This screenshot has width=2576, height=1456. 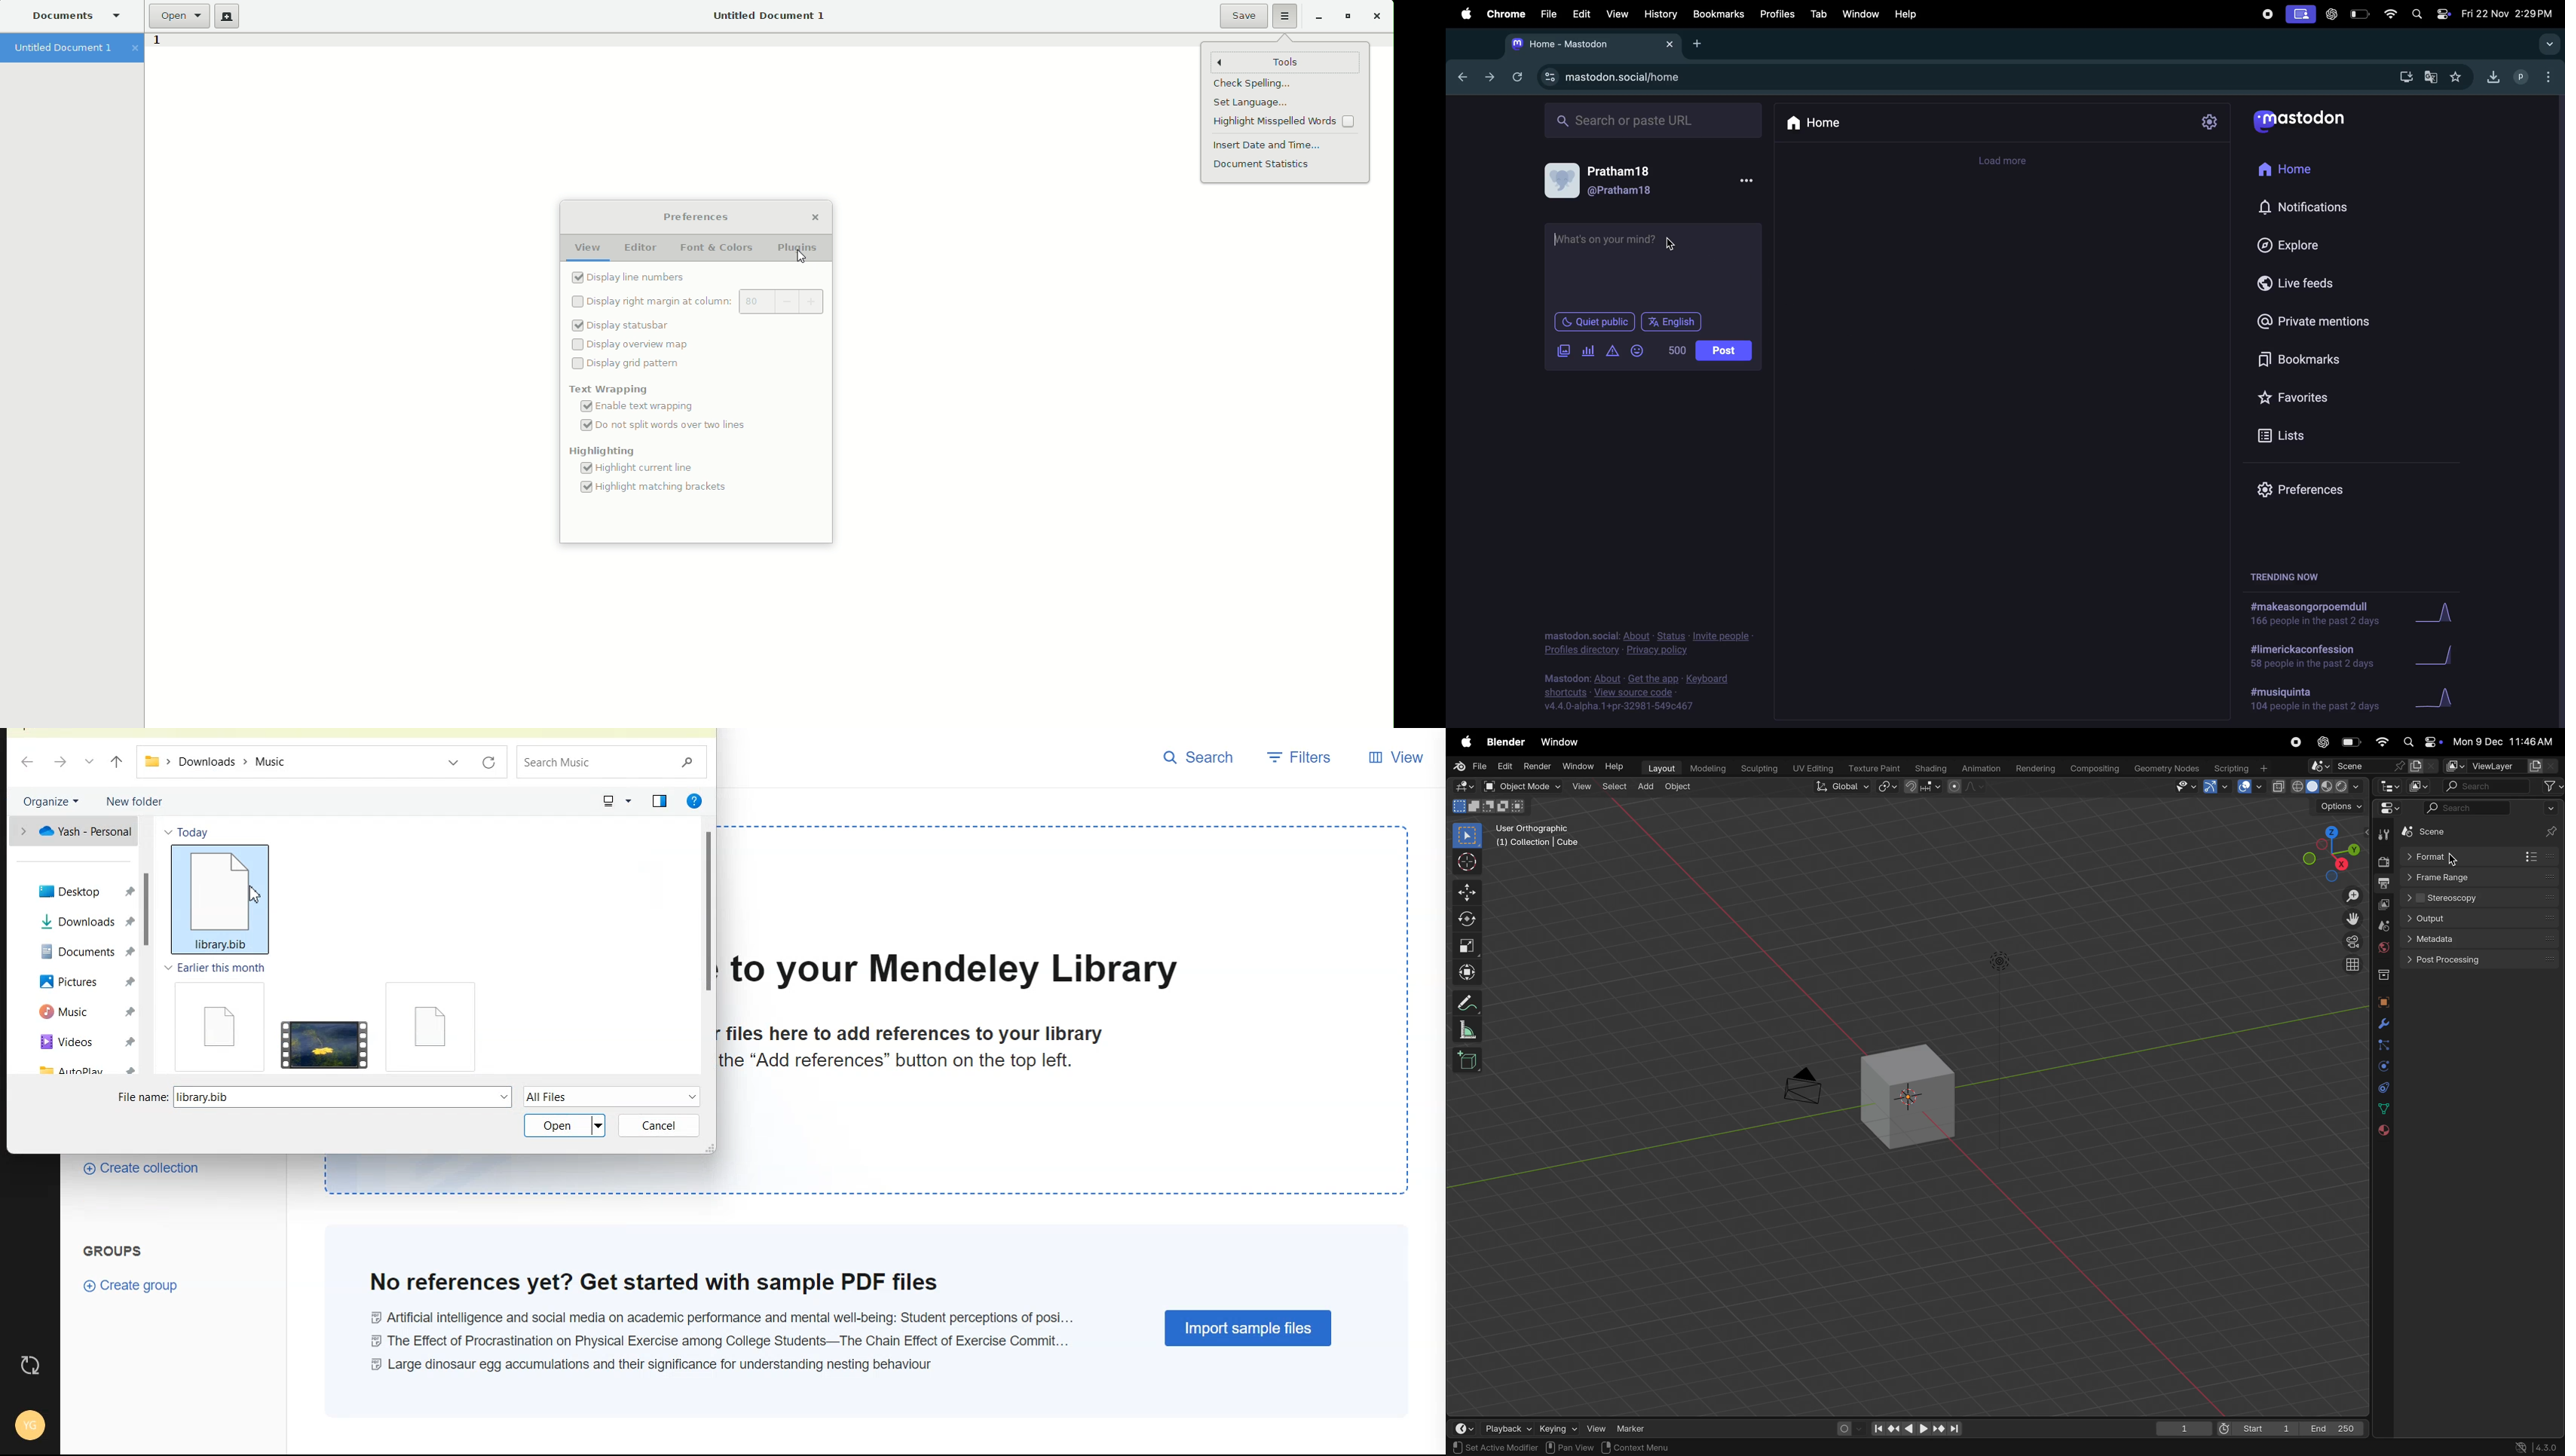 I want to click on Uv editing, so click(x=1813, y=767).